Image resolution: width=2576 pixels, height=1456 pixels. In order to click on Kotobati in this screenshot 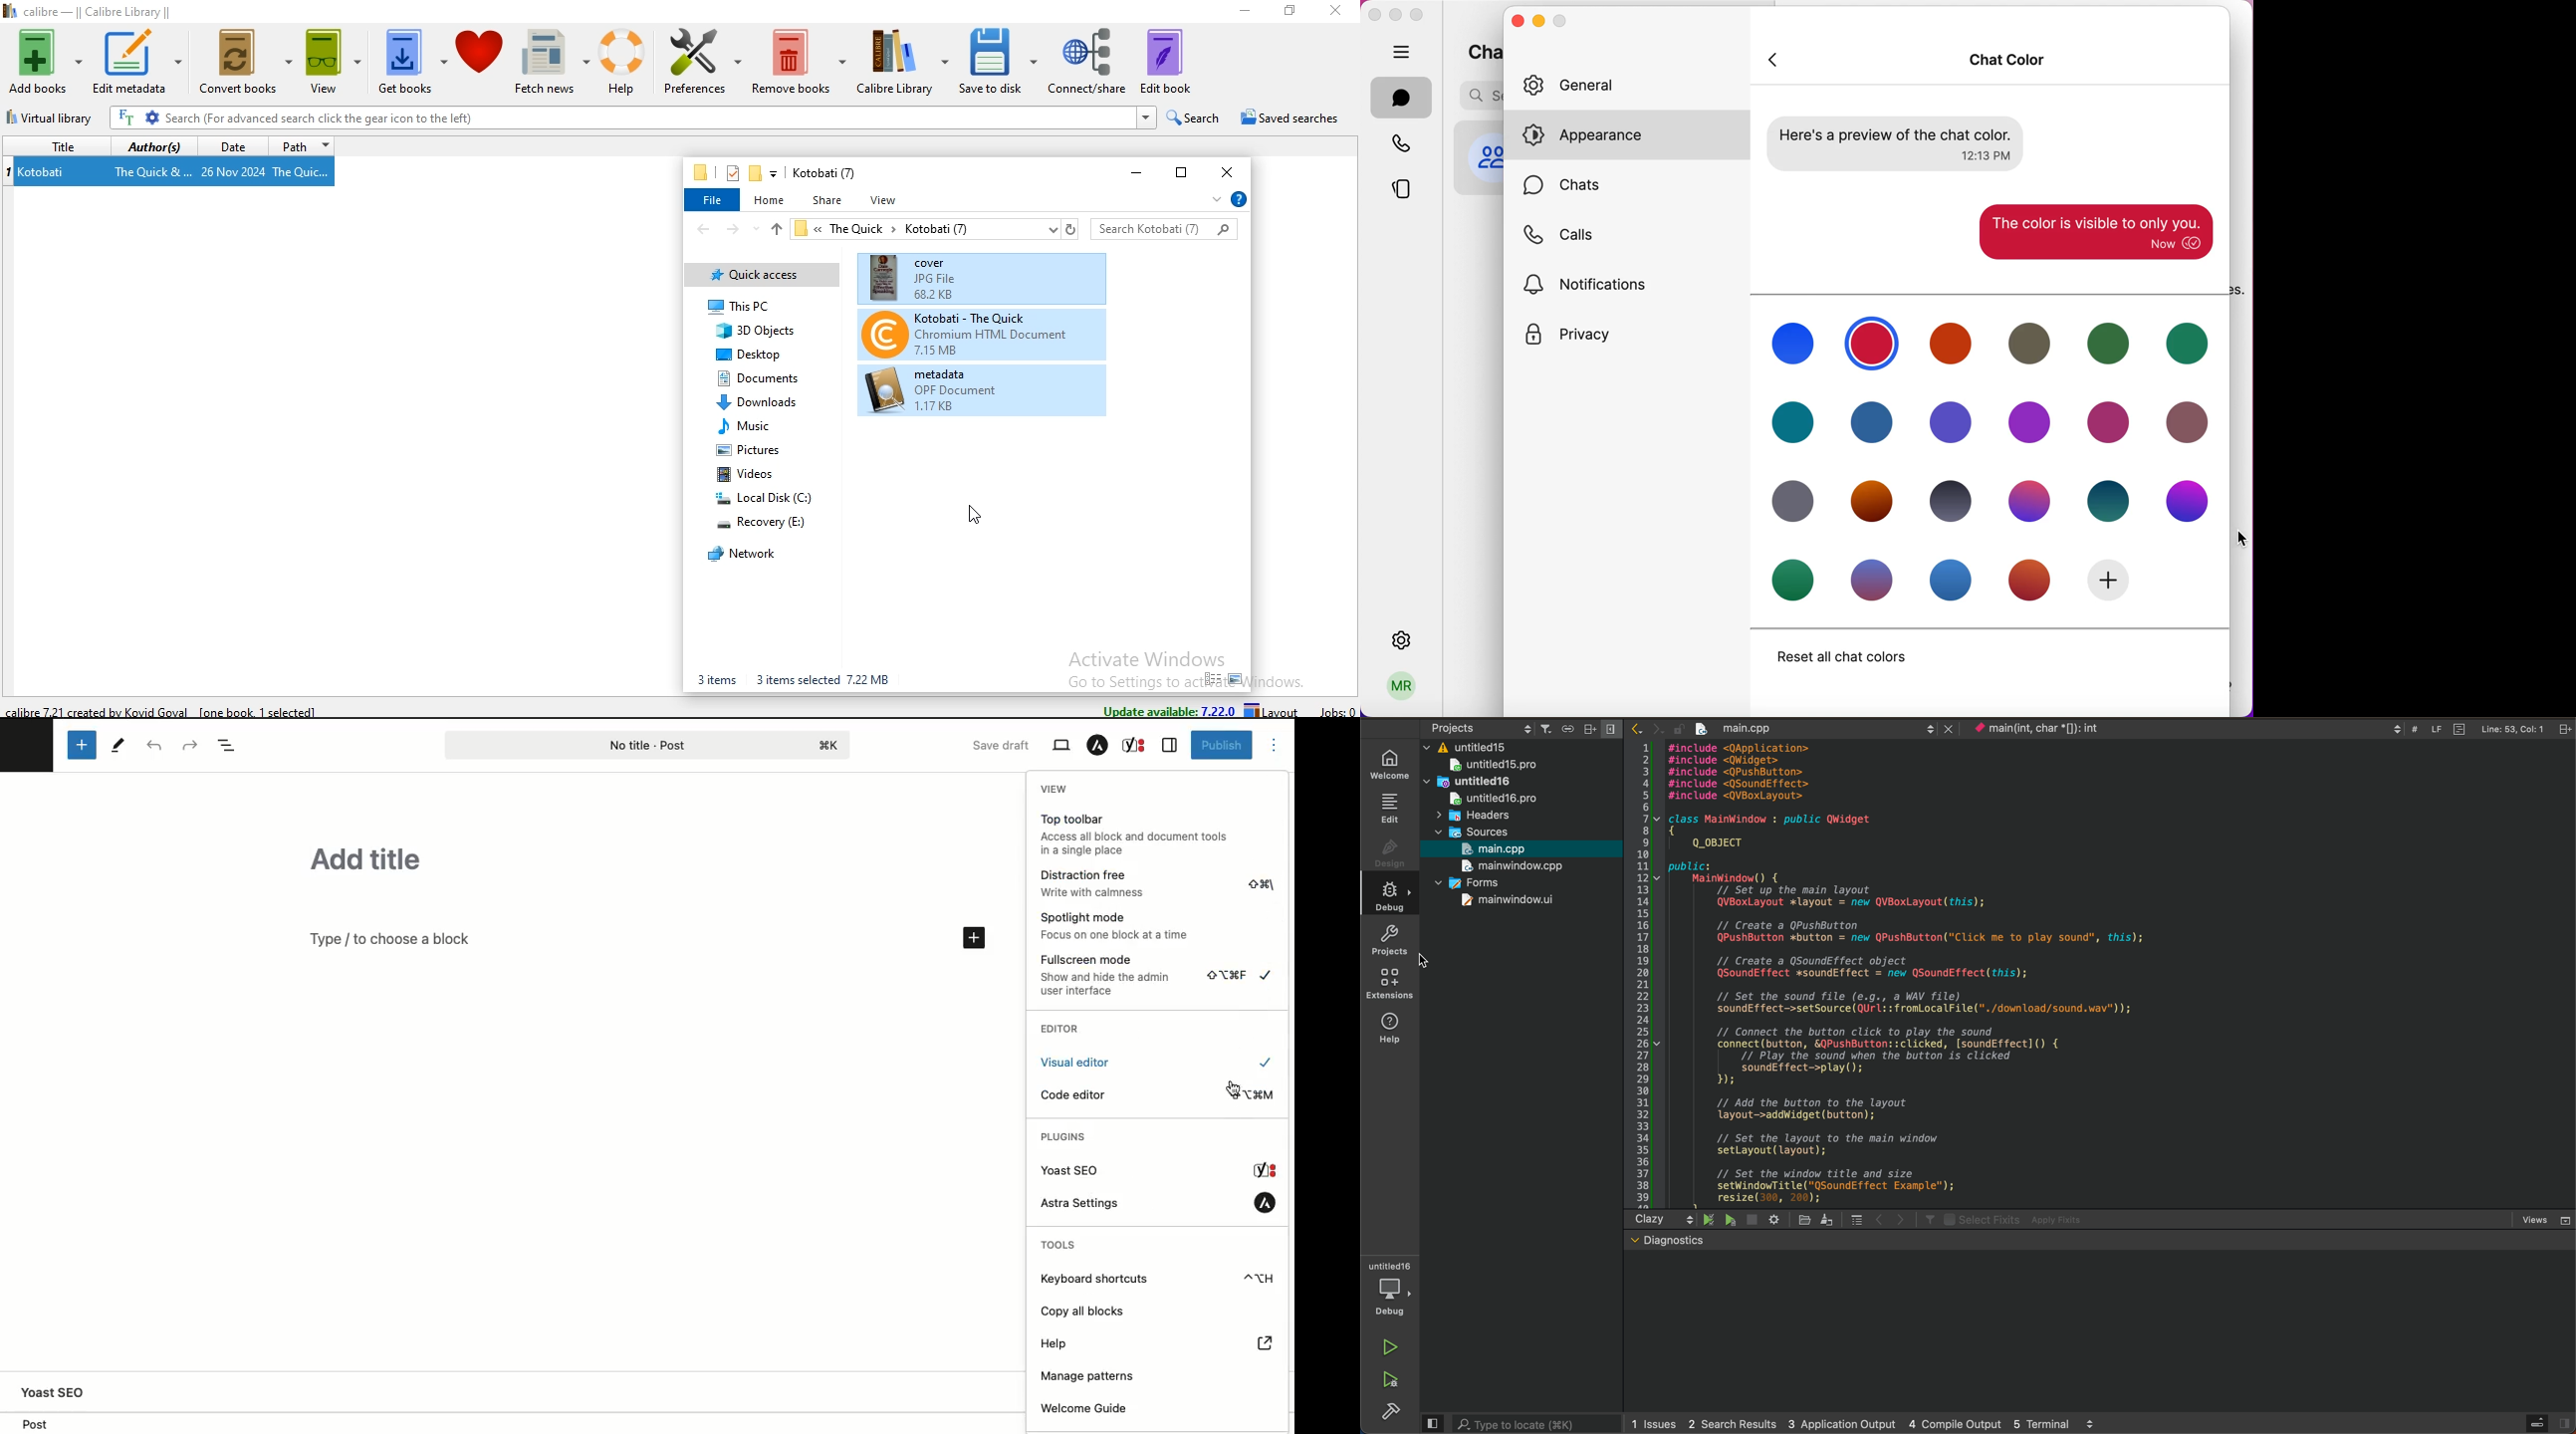, I will do `click(43, 172)`.